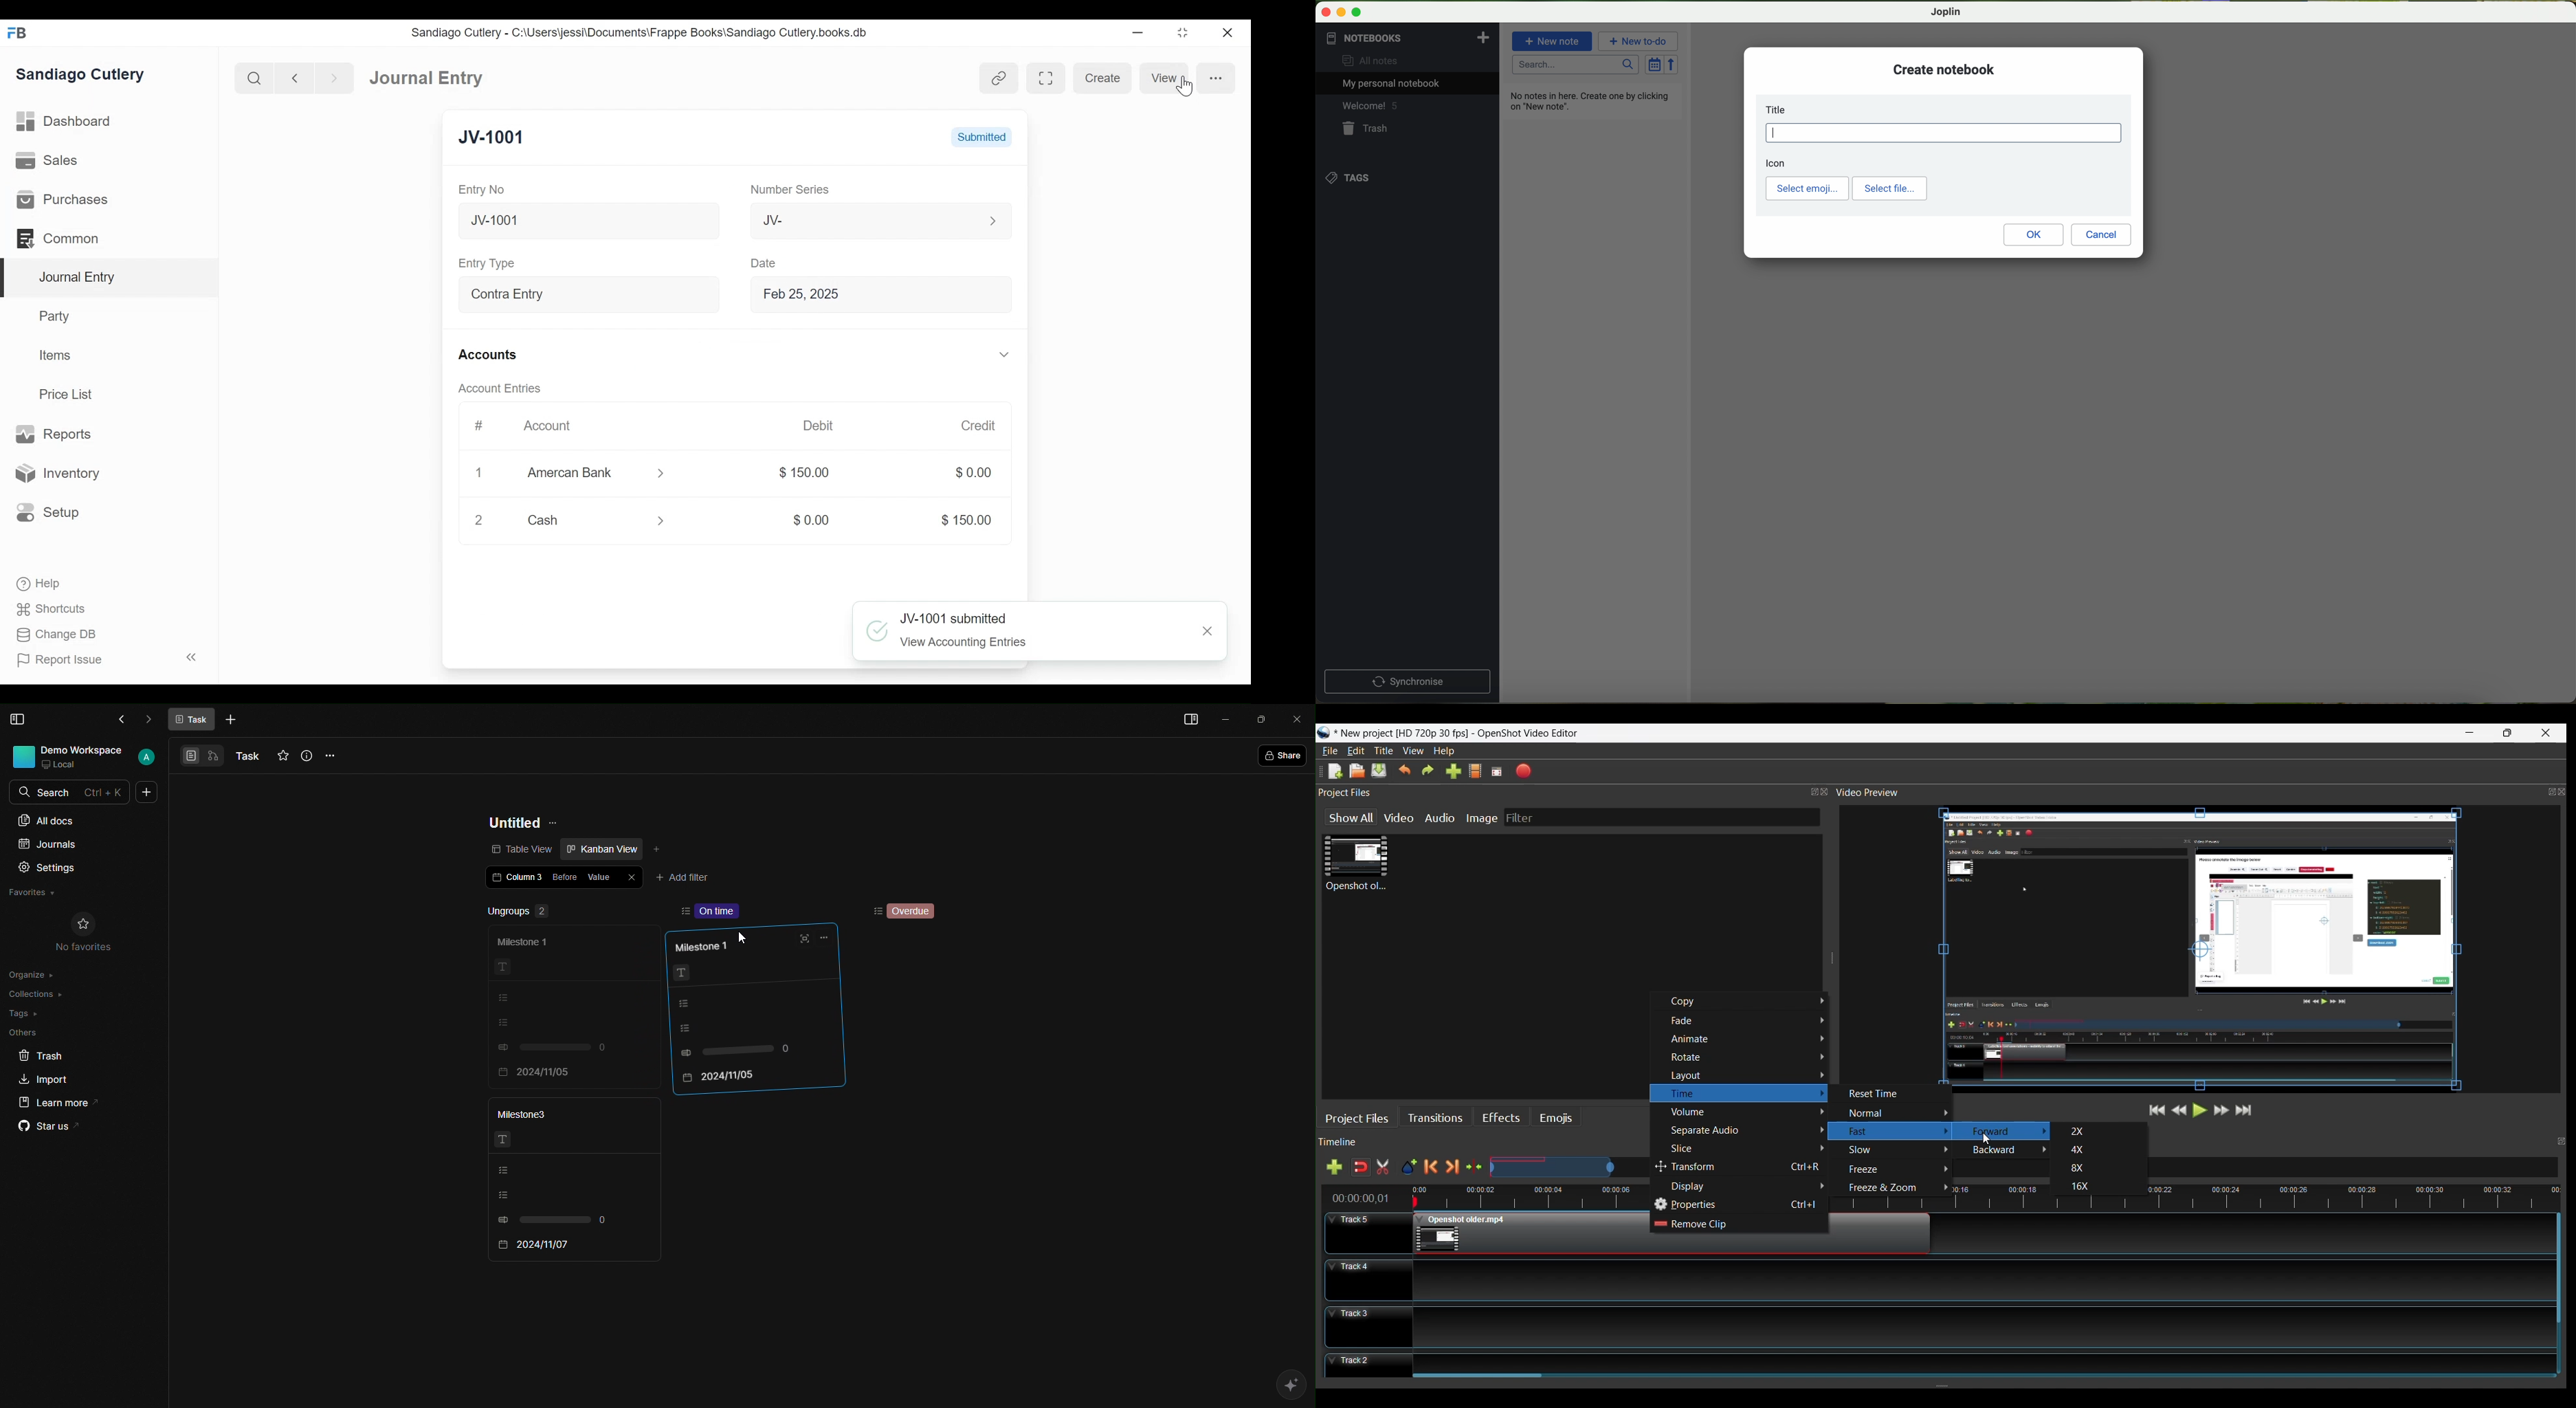 The width and height of the screenshot is (2576, 1428). Describe the element at coordinates (806, 520) in the screenshot. I see `$0.00` at that location.